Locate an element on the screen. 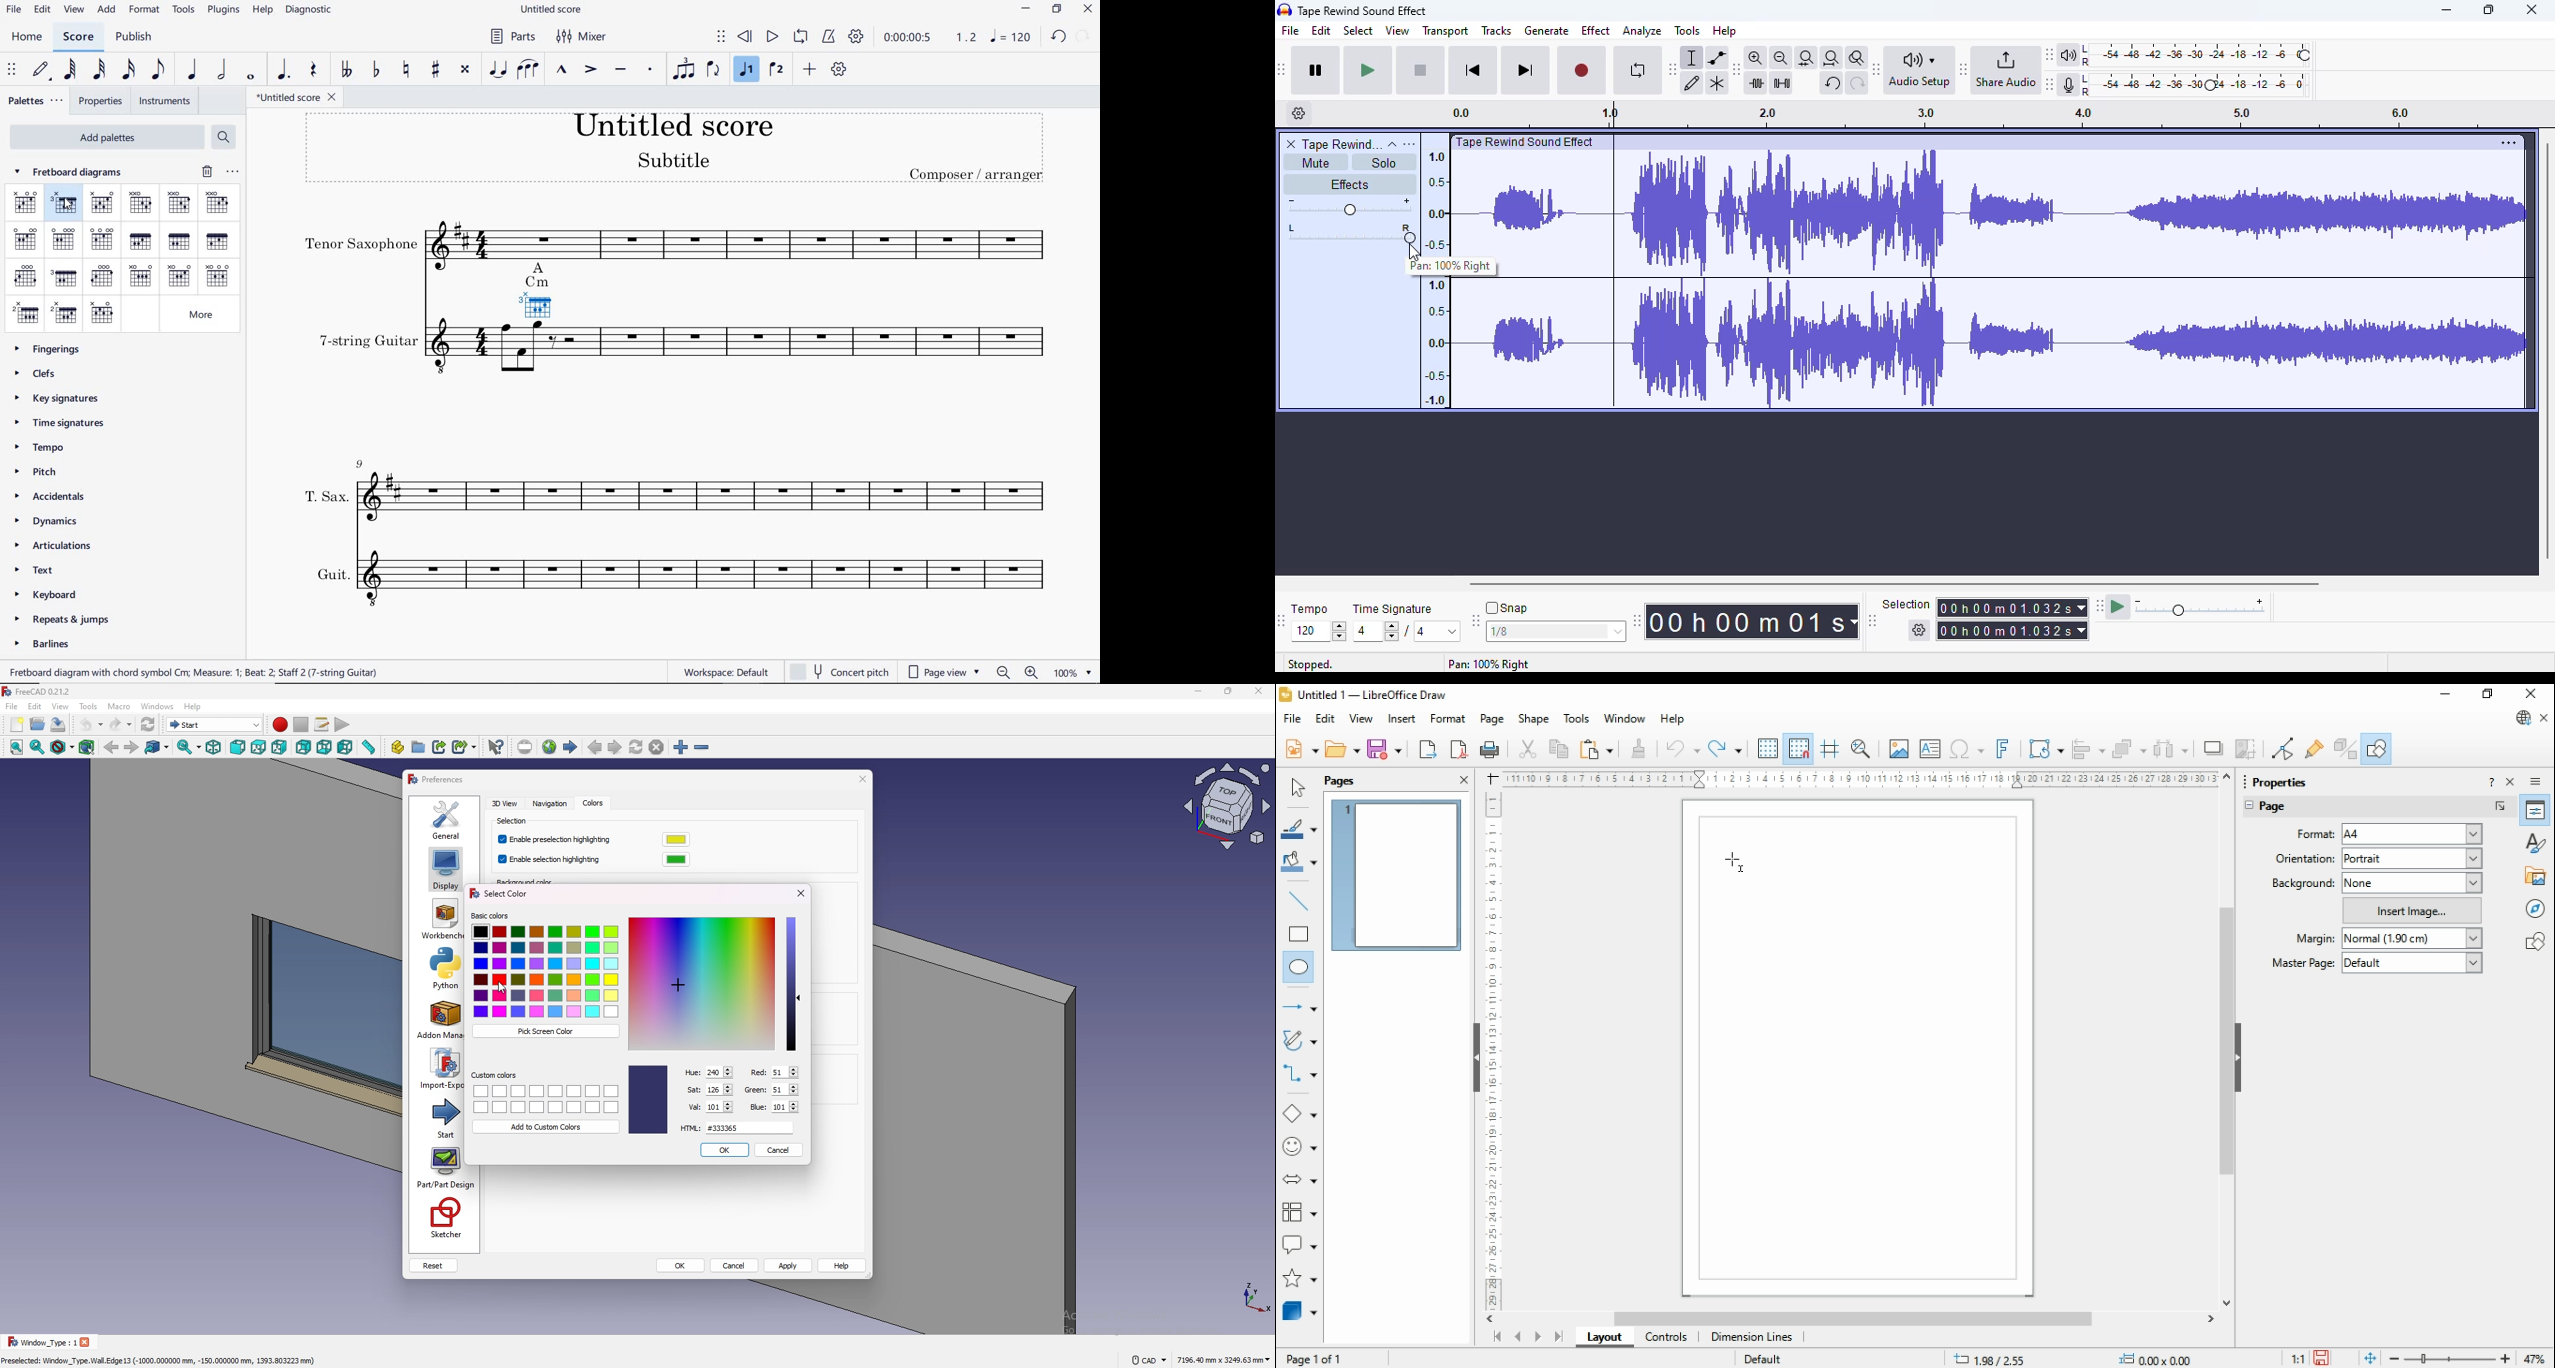  block arrows is located at coordinates (1302, 1181).